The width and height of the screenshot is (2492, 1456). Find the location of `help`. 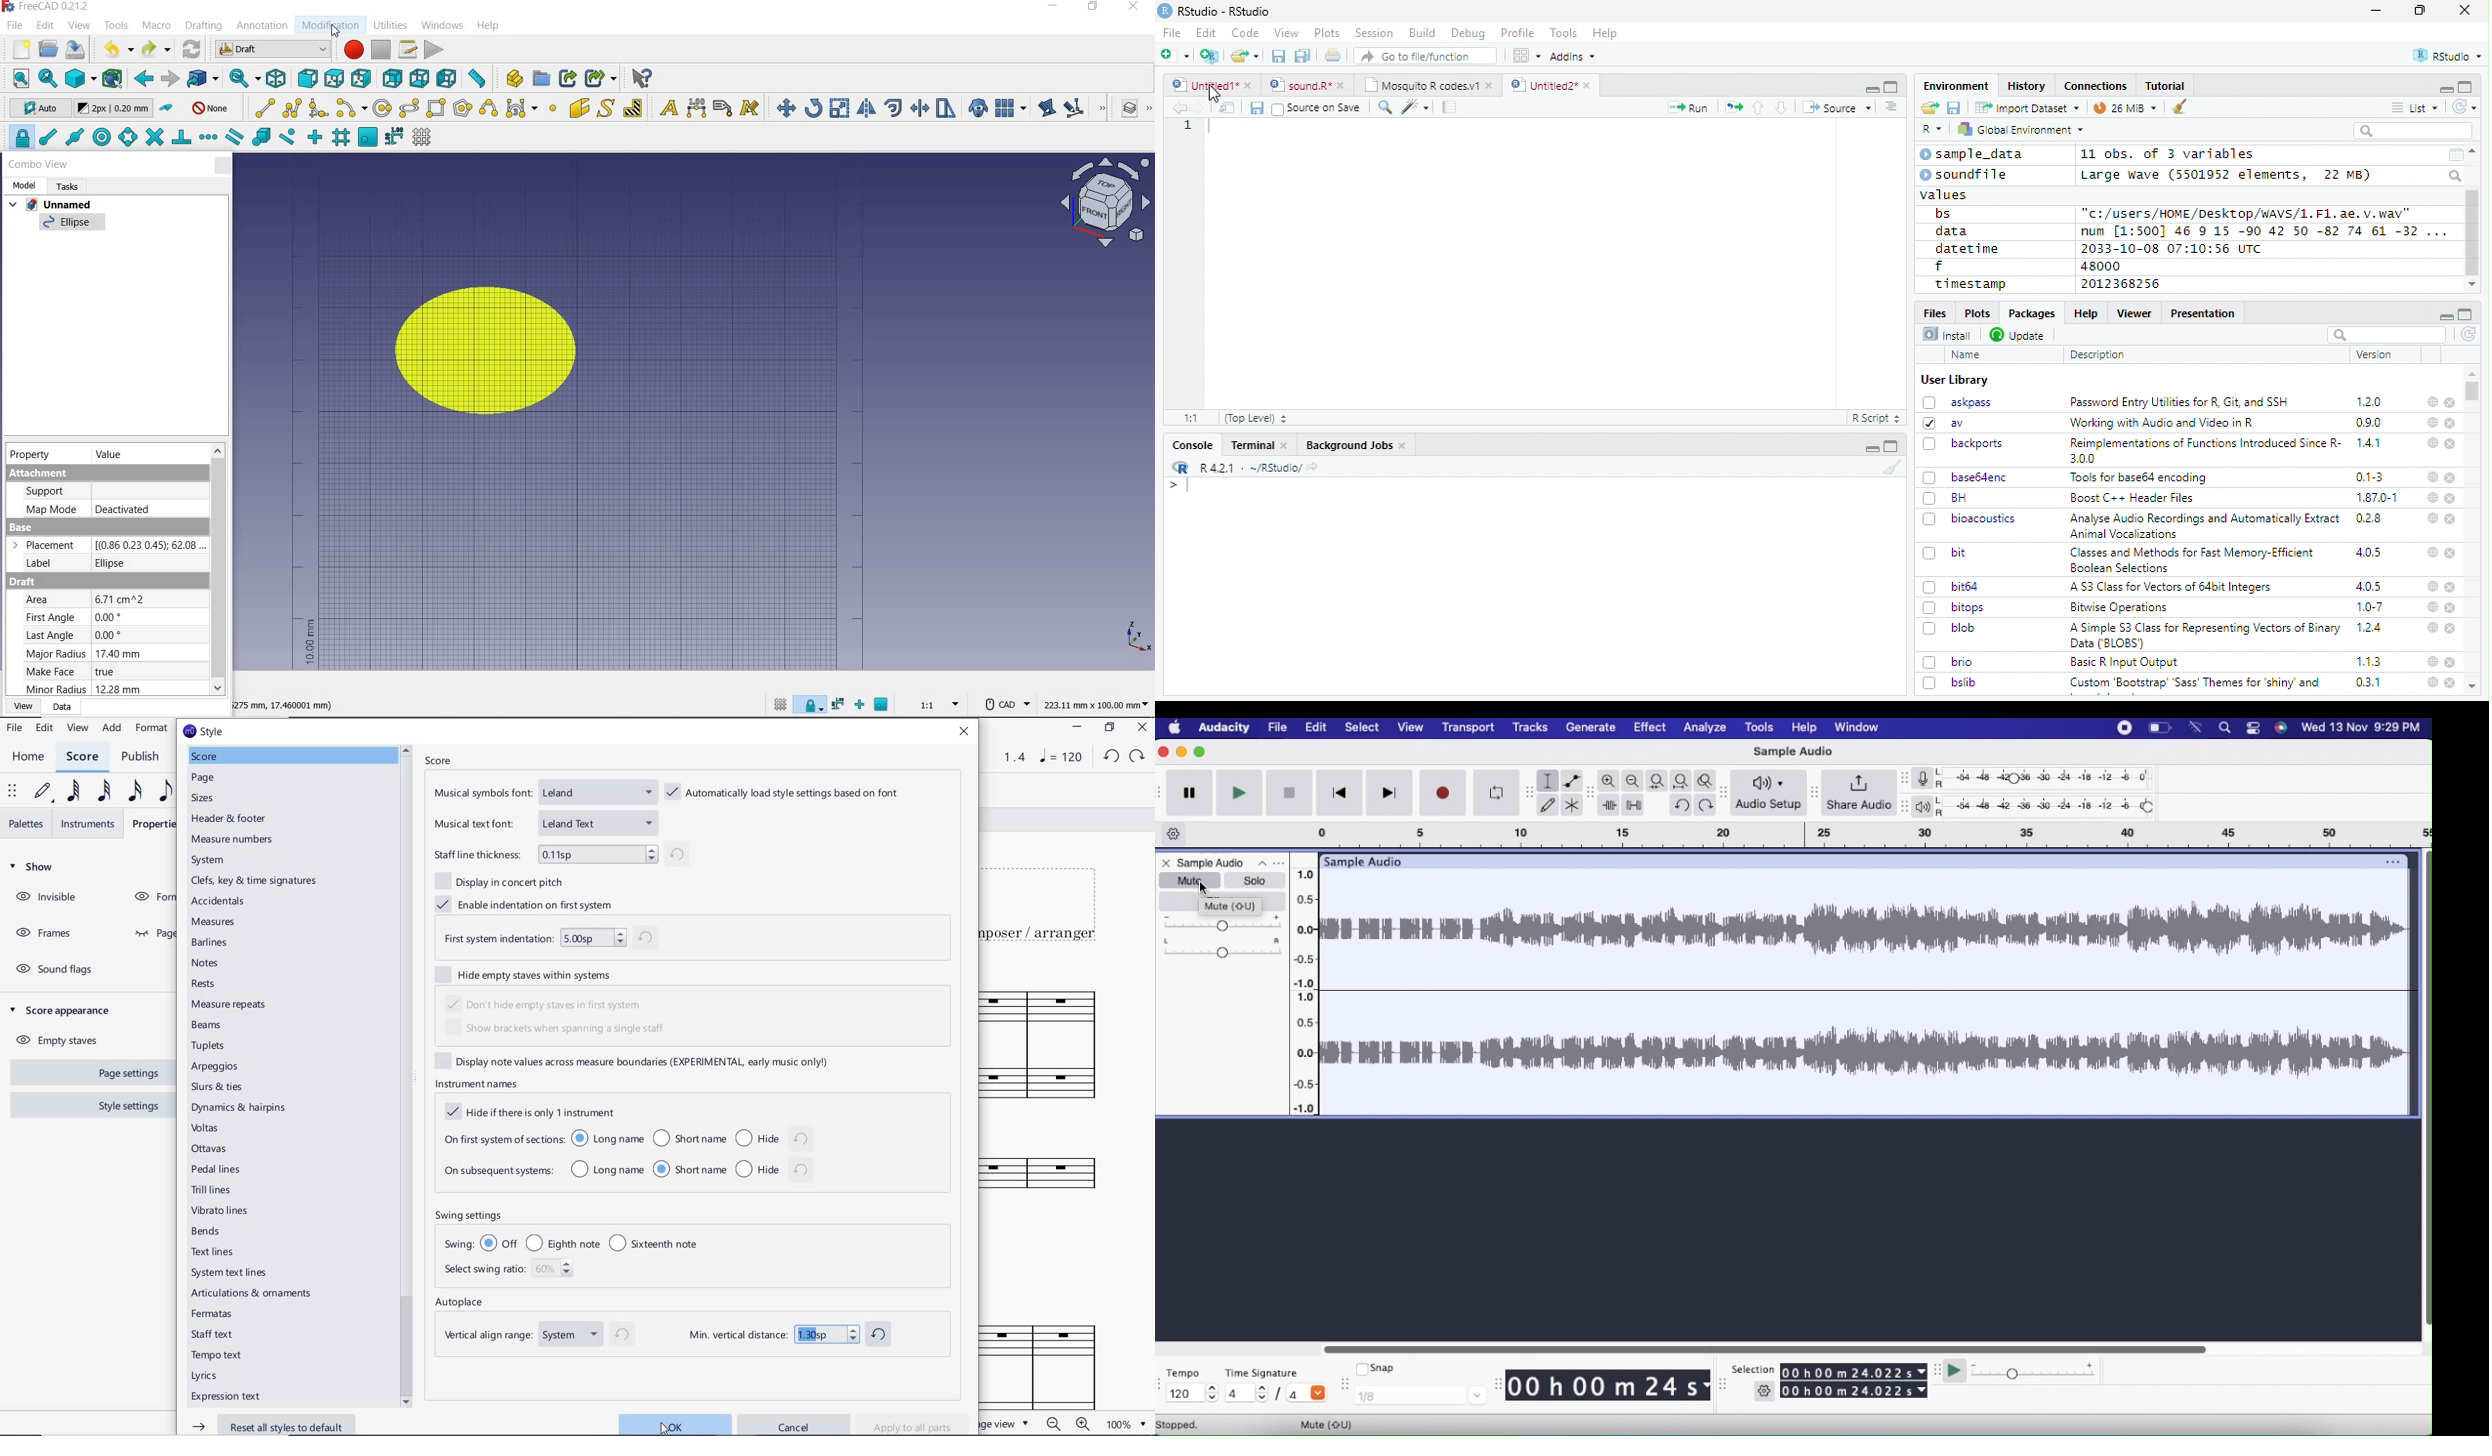

help is located at coordinates (2432, 661).